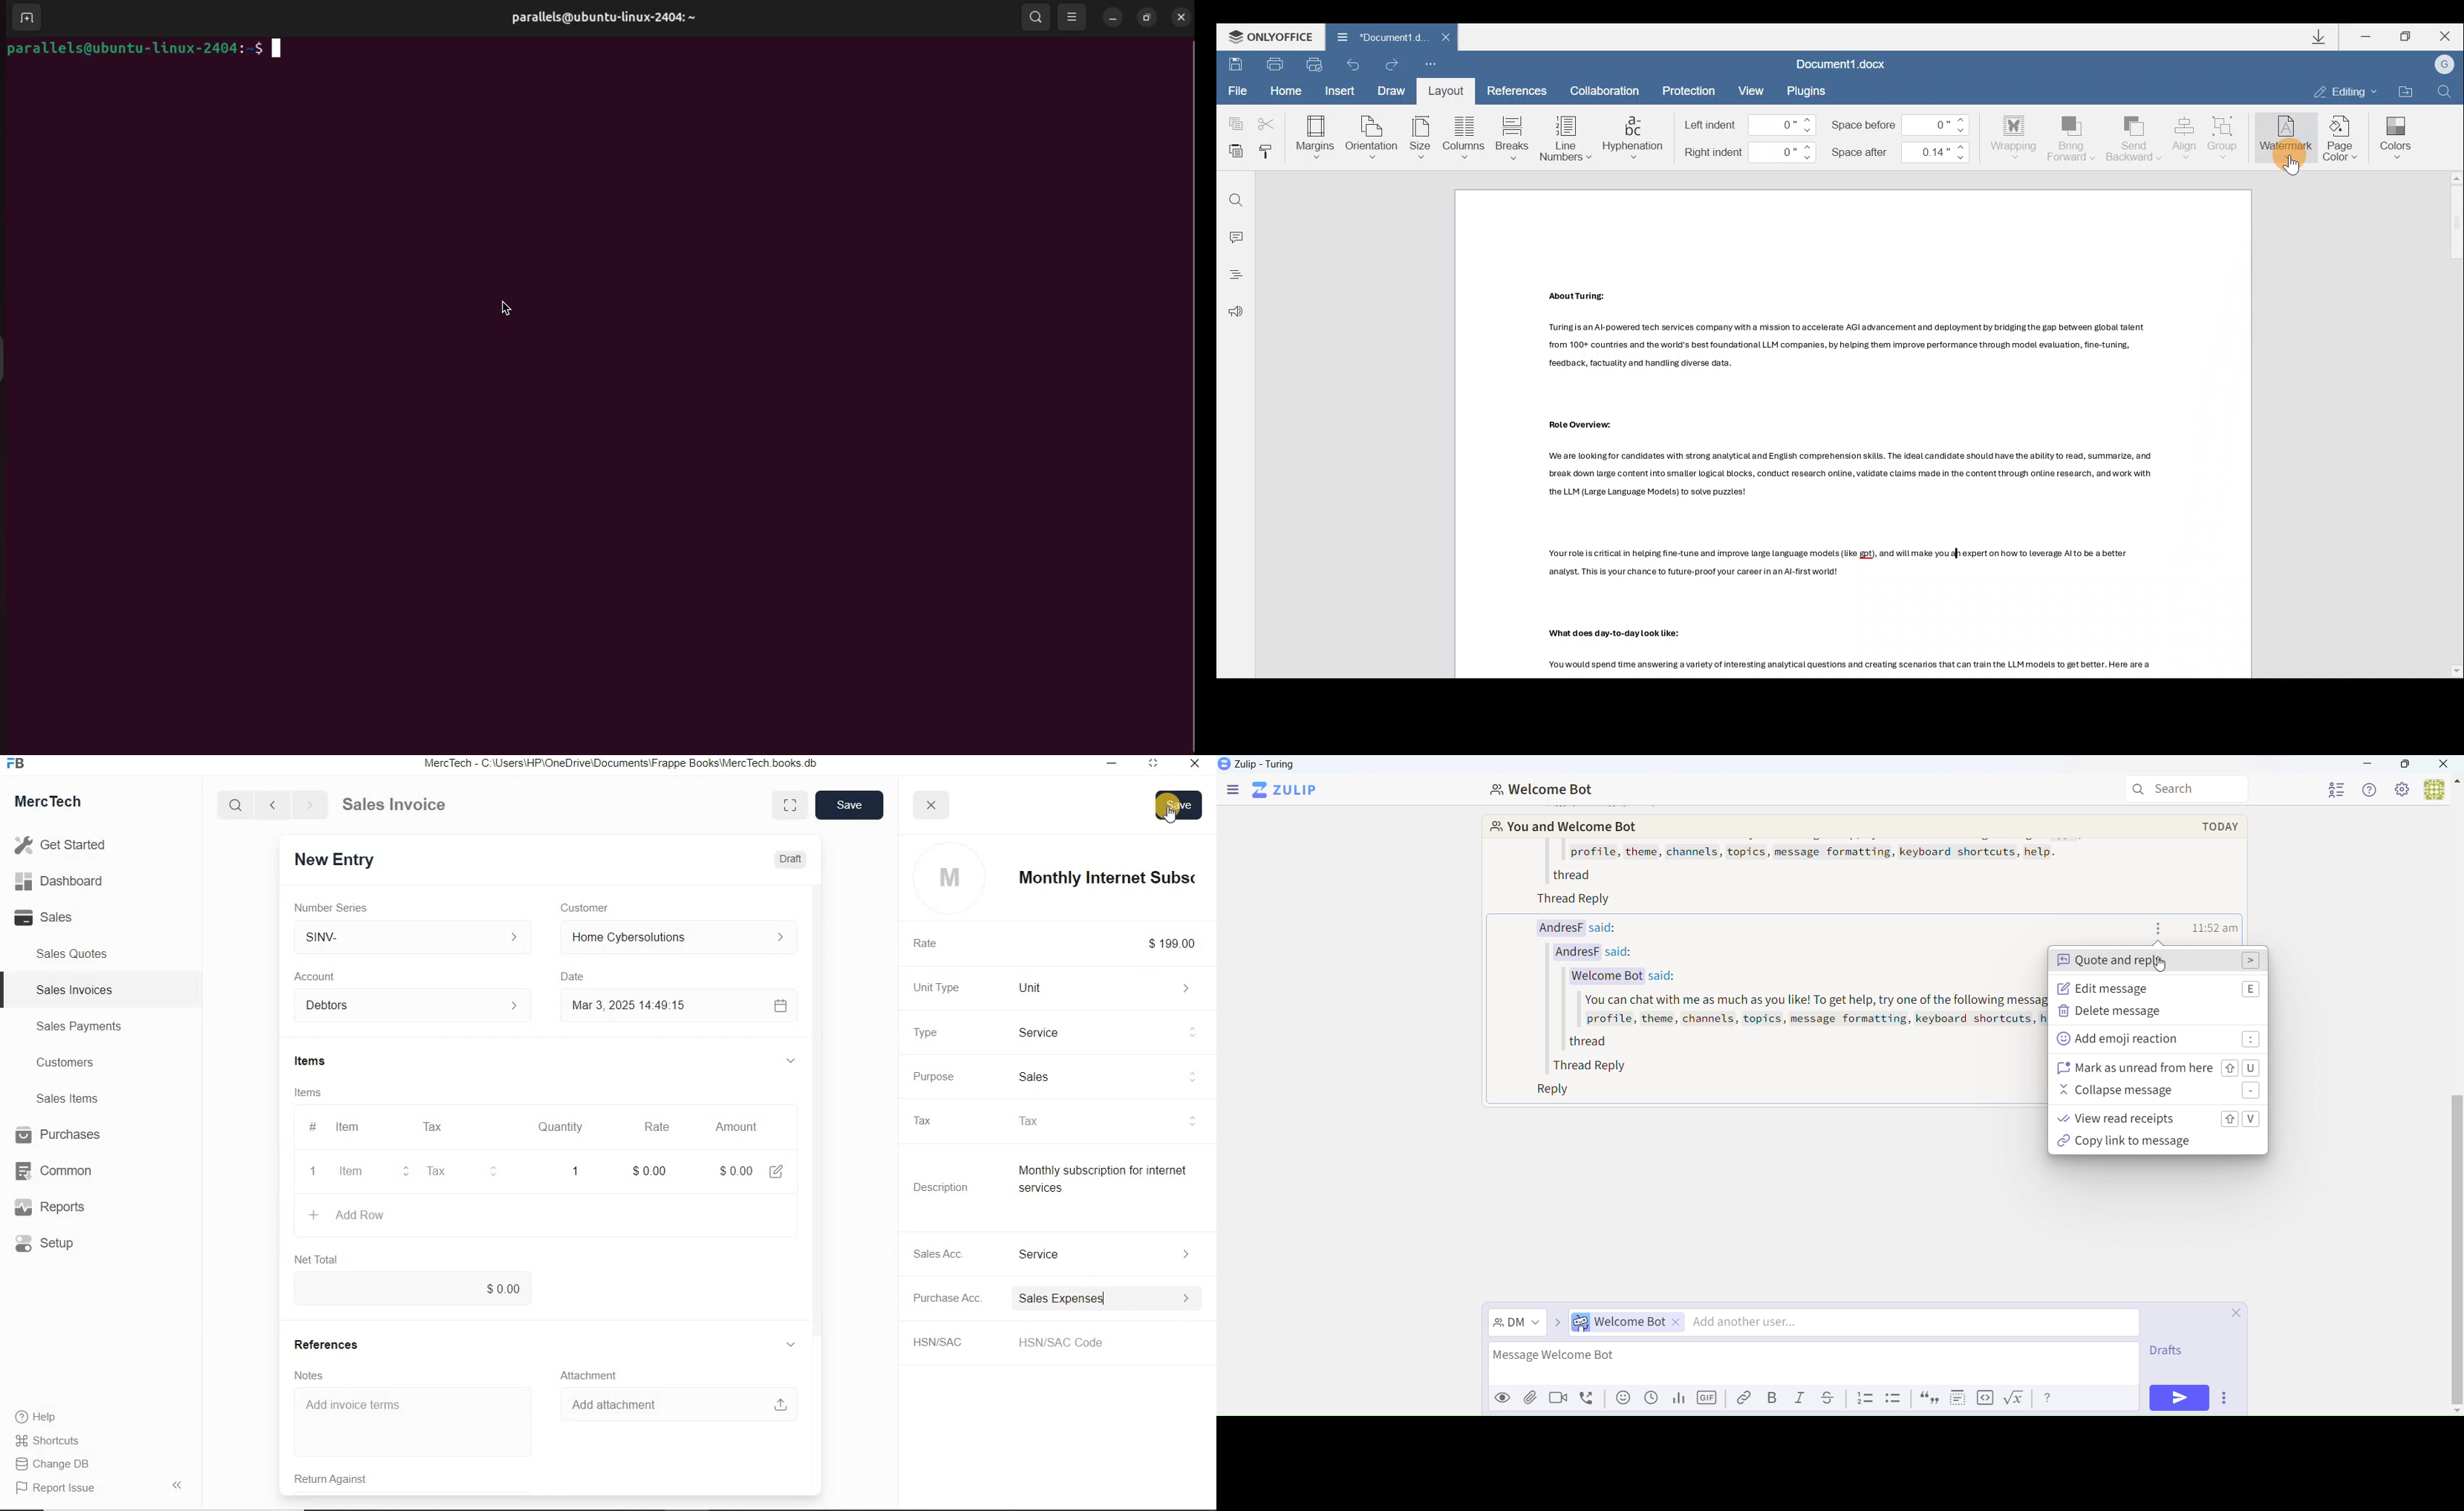 The height and width of the screenshot is (1512, 2464). What do you see at coordinates (1173, 815) in the screenshot?
I see `cursor` at bounding box center [1173, 815].